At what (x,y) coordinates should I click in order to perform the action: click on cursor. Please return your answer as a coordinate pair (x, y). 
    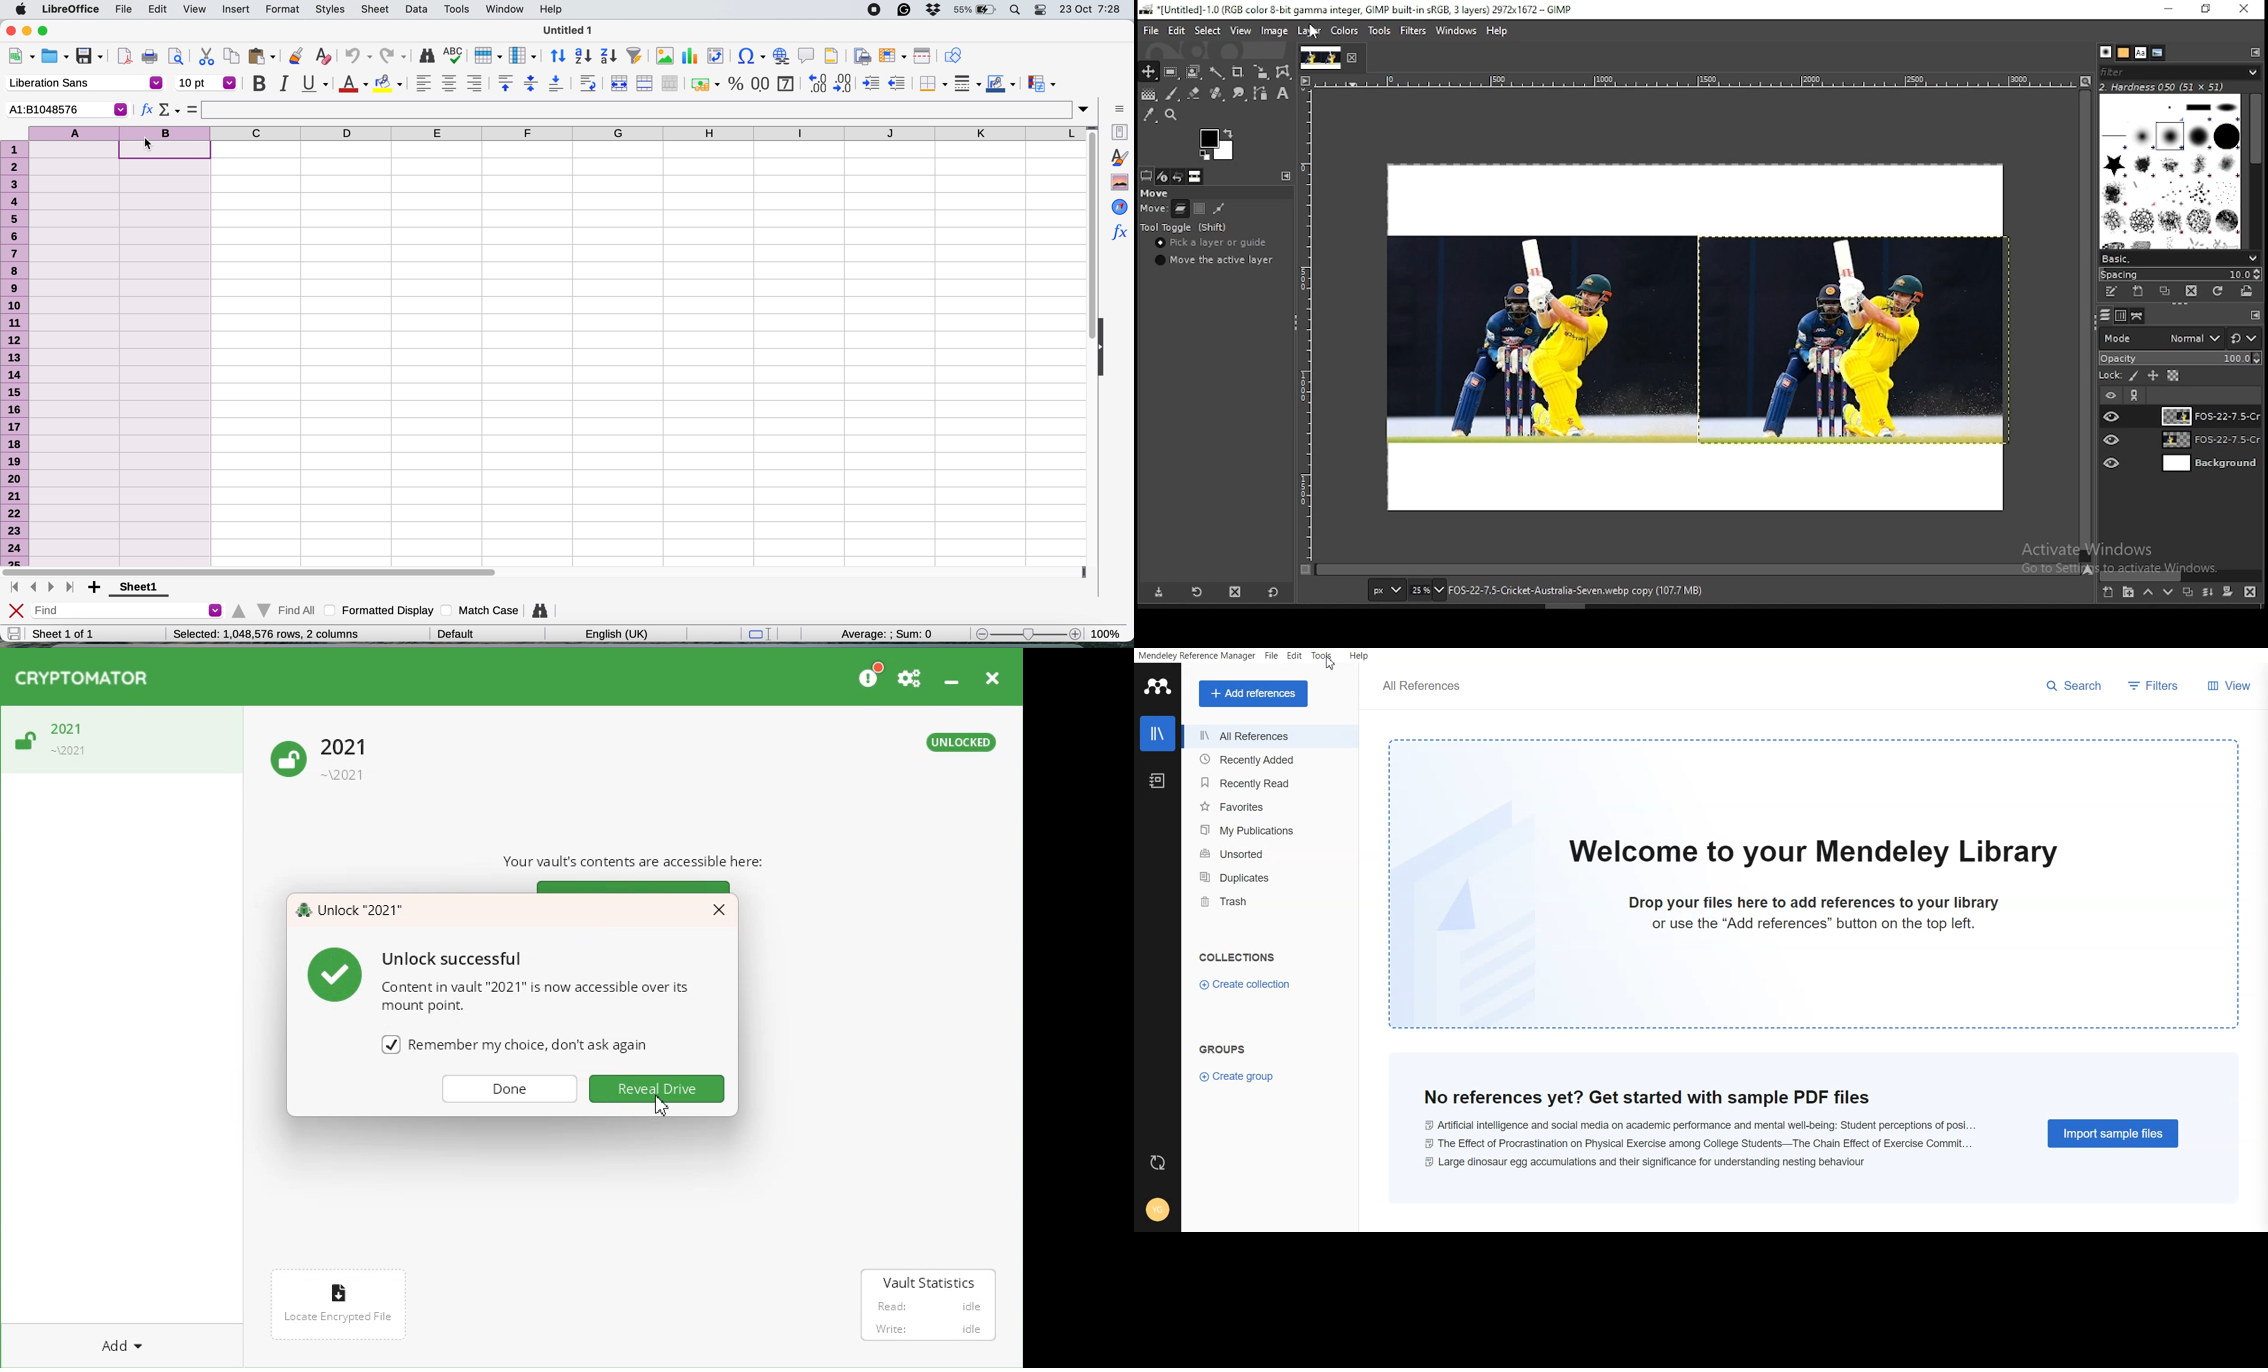
    Looking at the image, I should click on (1313, 33).